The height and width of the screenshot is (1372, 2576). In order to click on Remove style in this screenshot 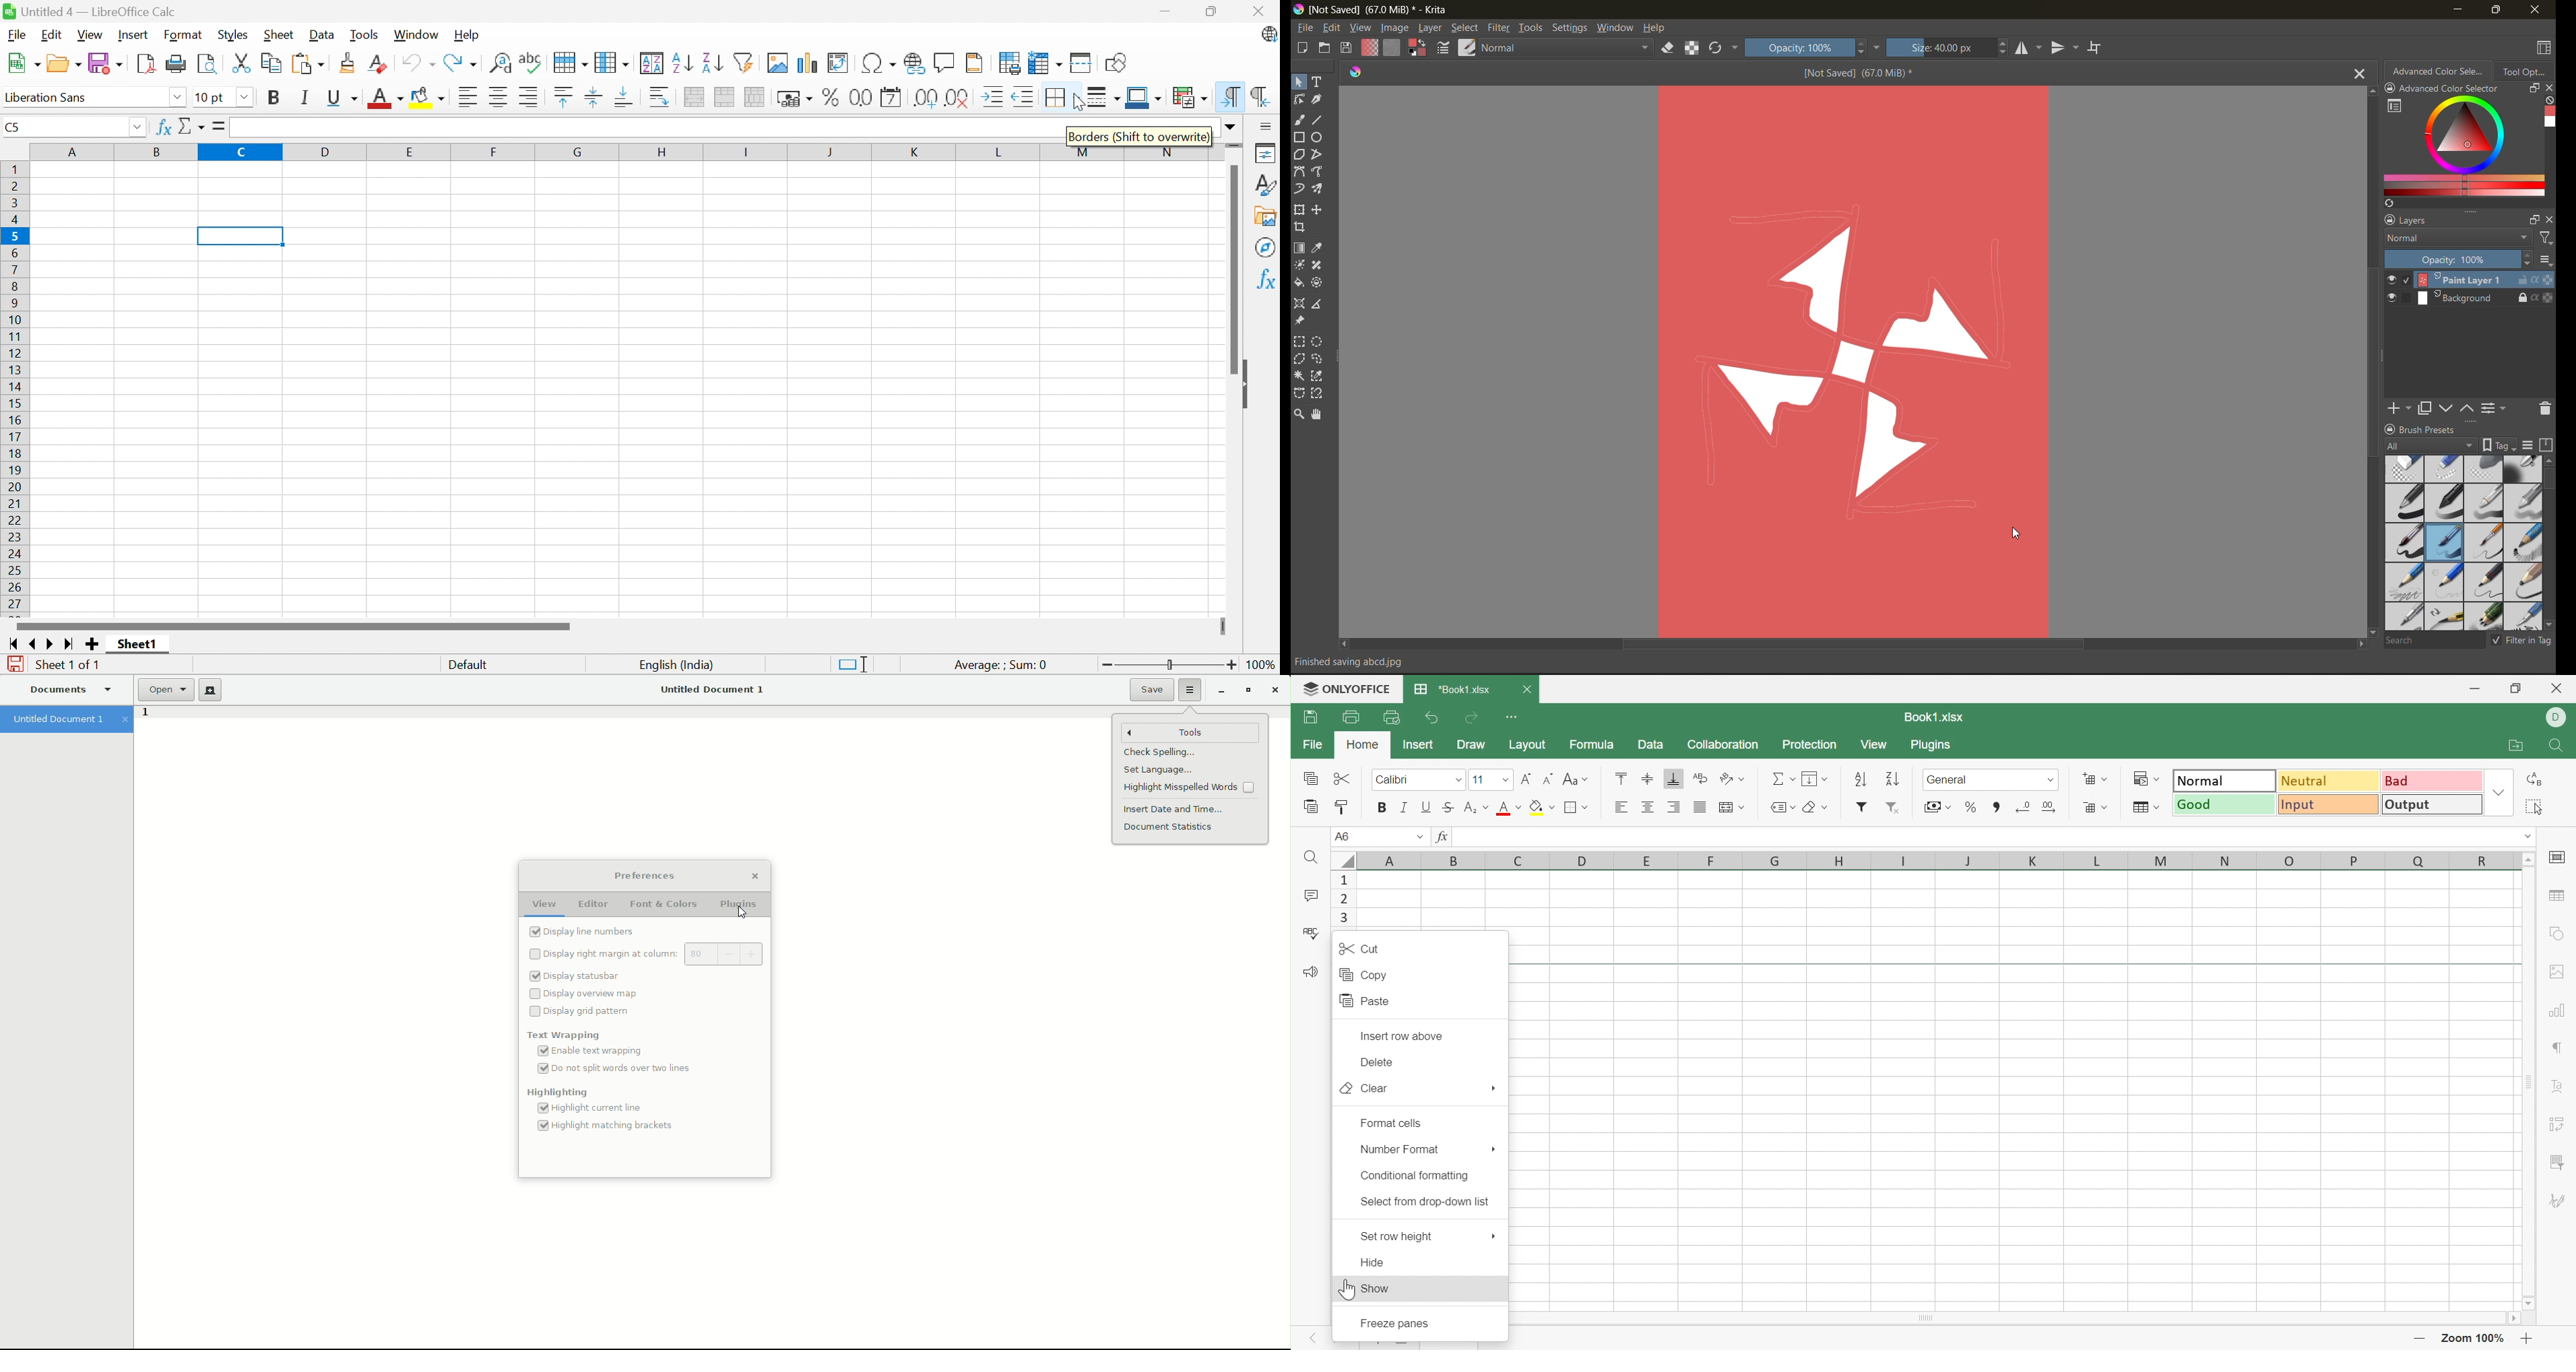, I will do `click(1899, 808)`.